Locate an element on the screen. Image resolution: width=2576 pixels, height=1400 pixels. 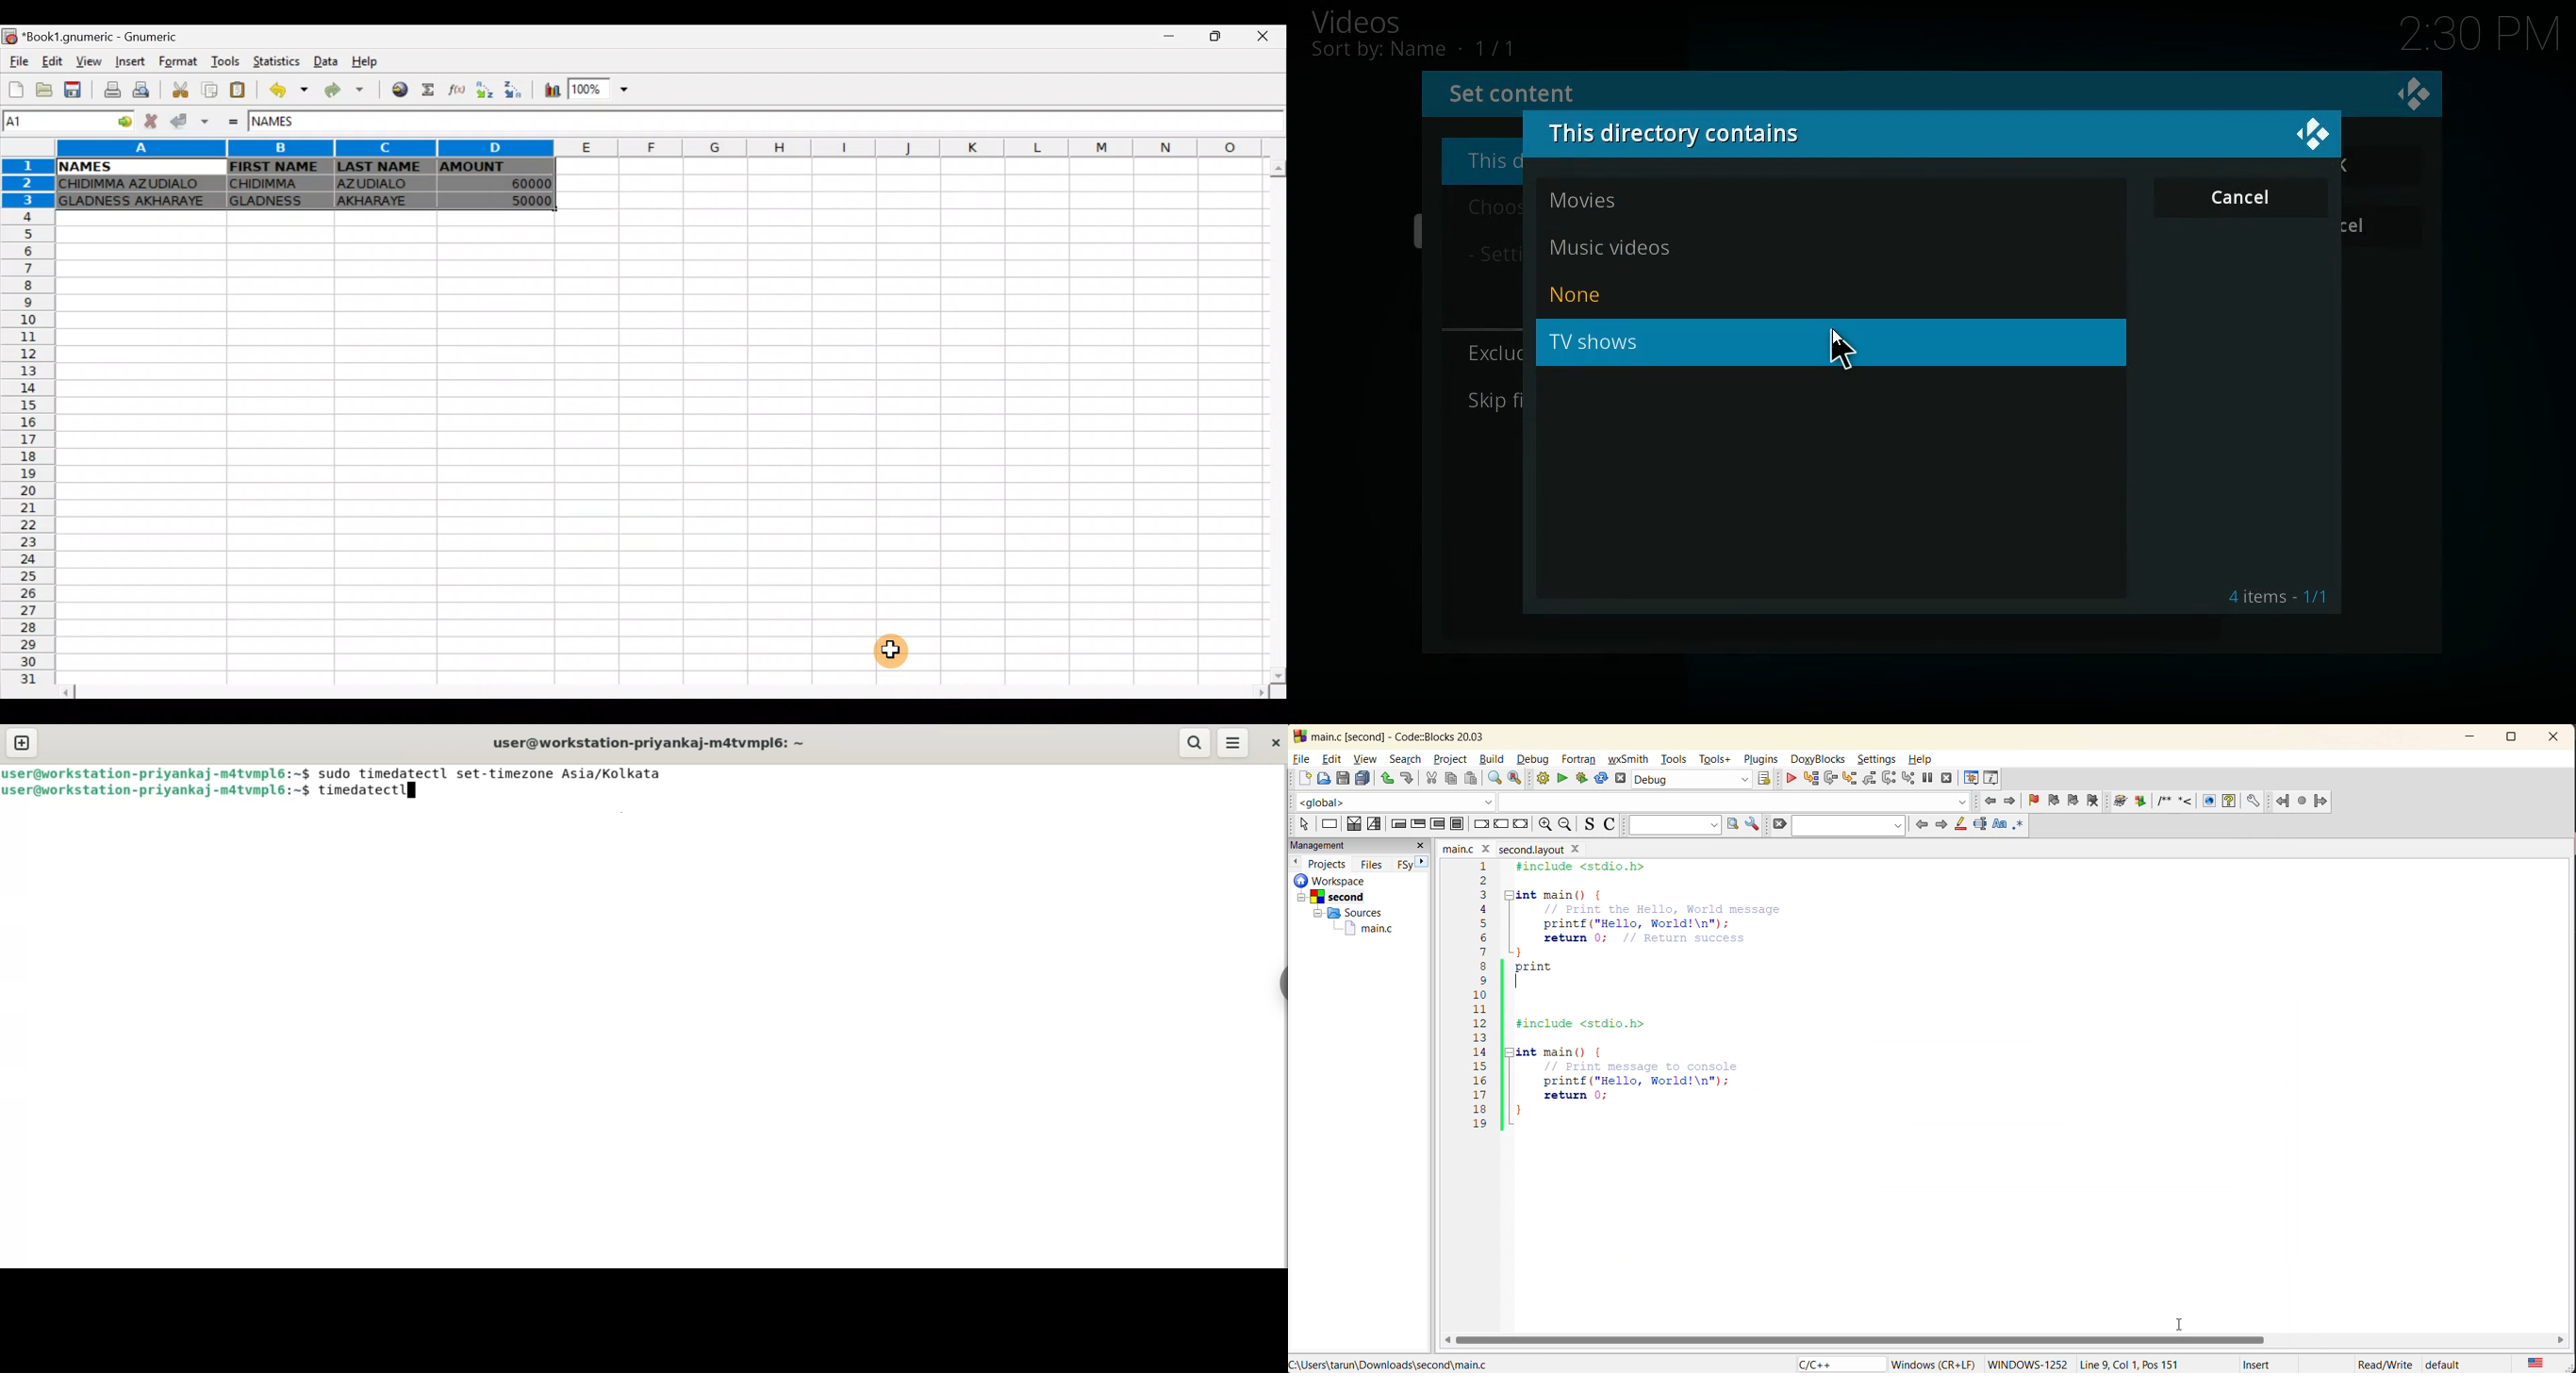
continue instruction is located at coordinates (1502, 824).